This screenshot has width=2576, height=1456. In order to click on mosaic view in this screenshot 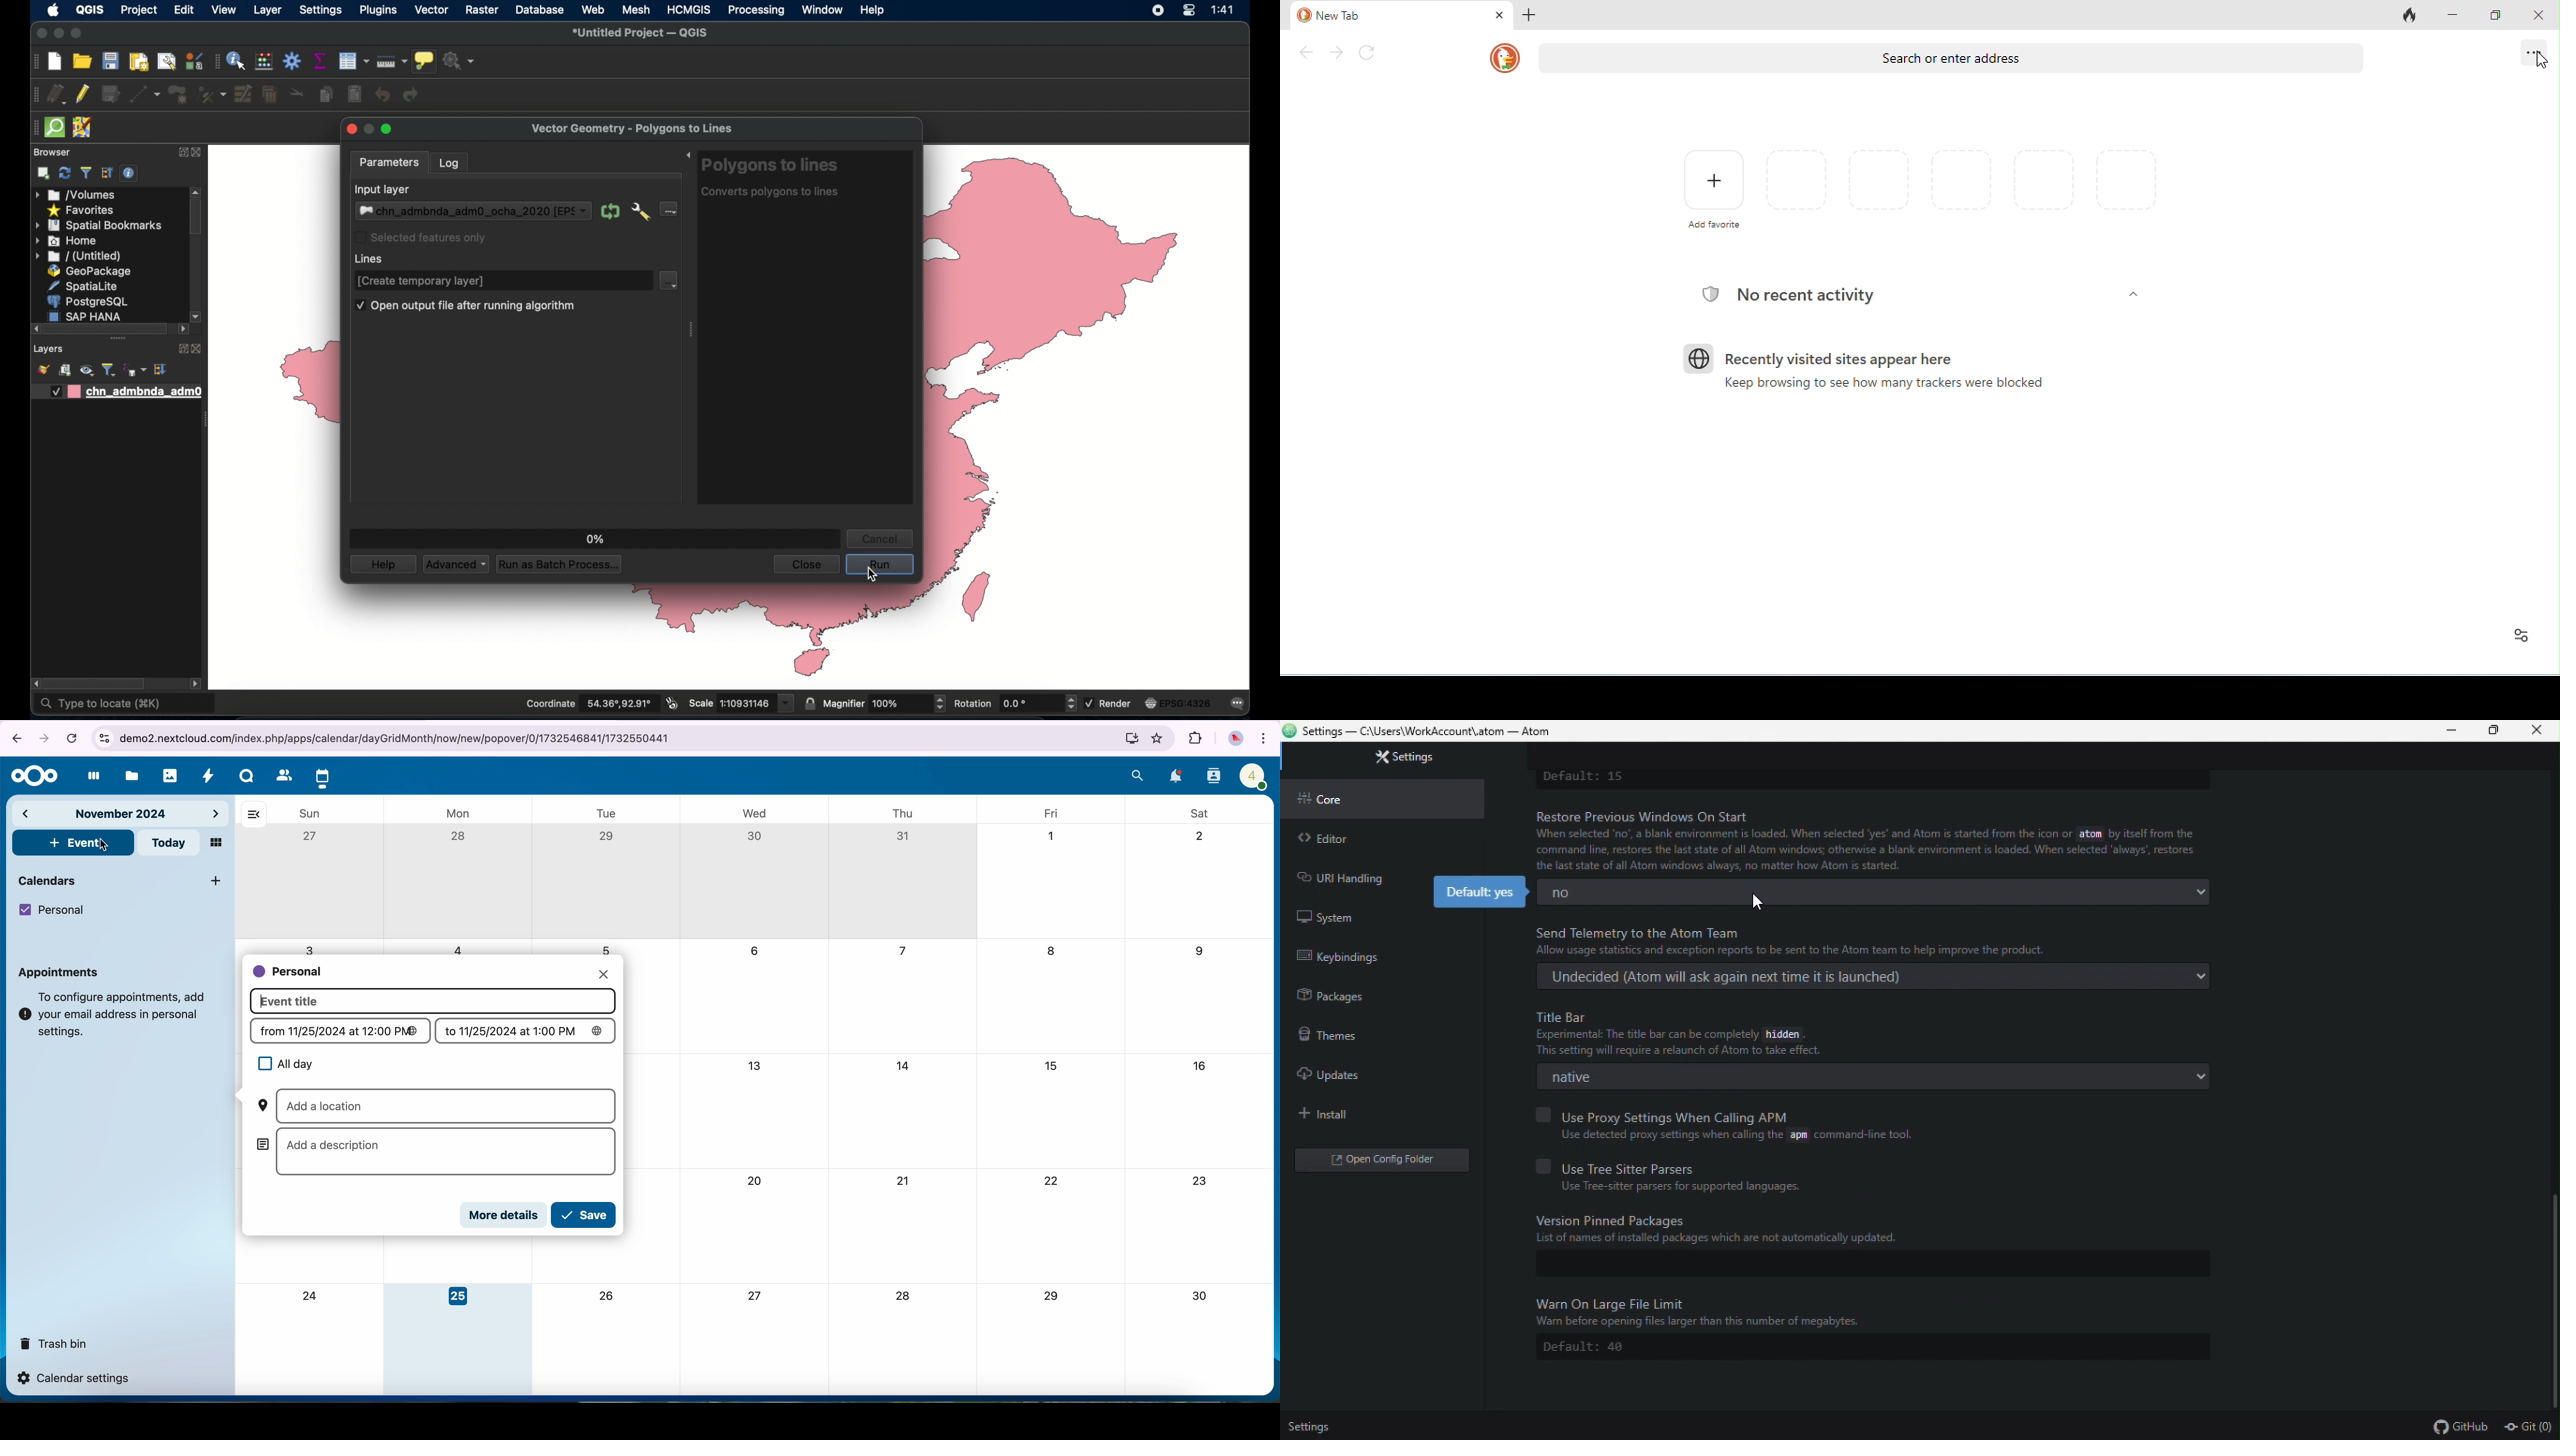, I will do `click(217, 843)`.